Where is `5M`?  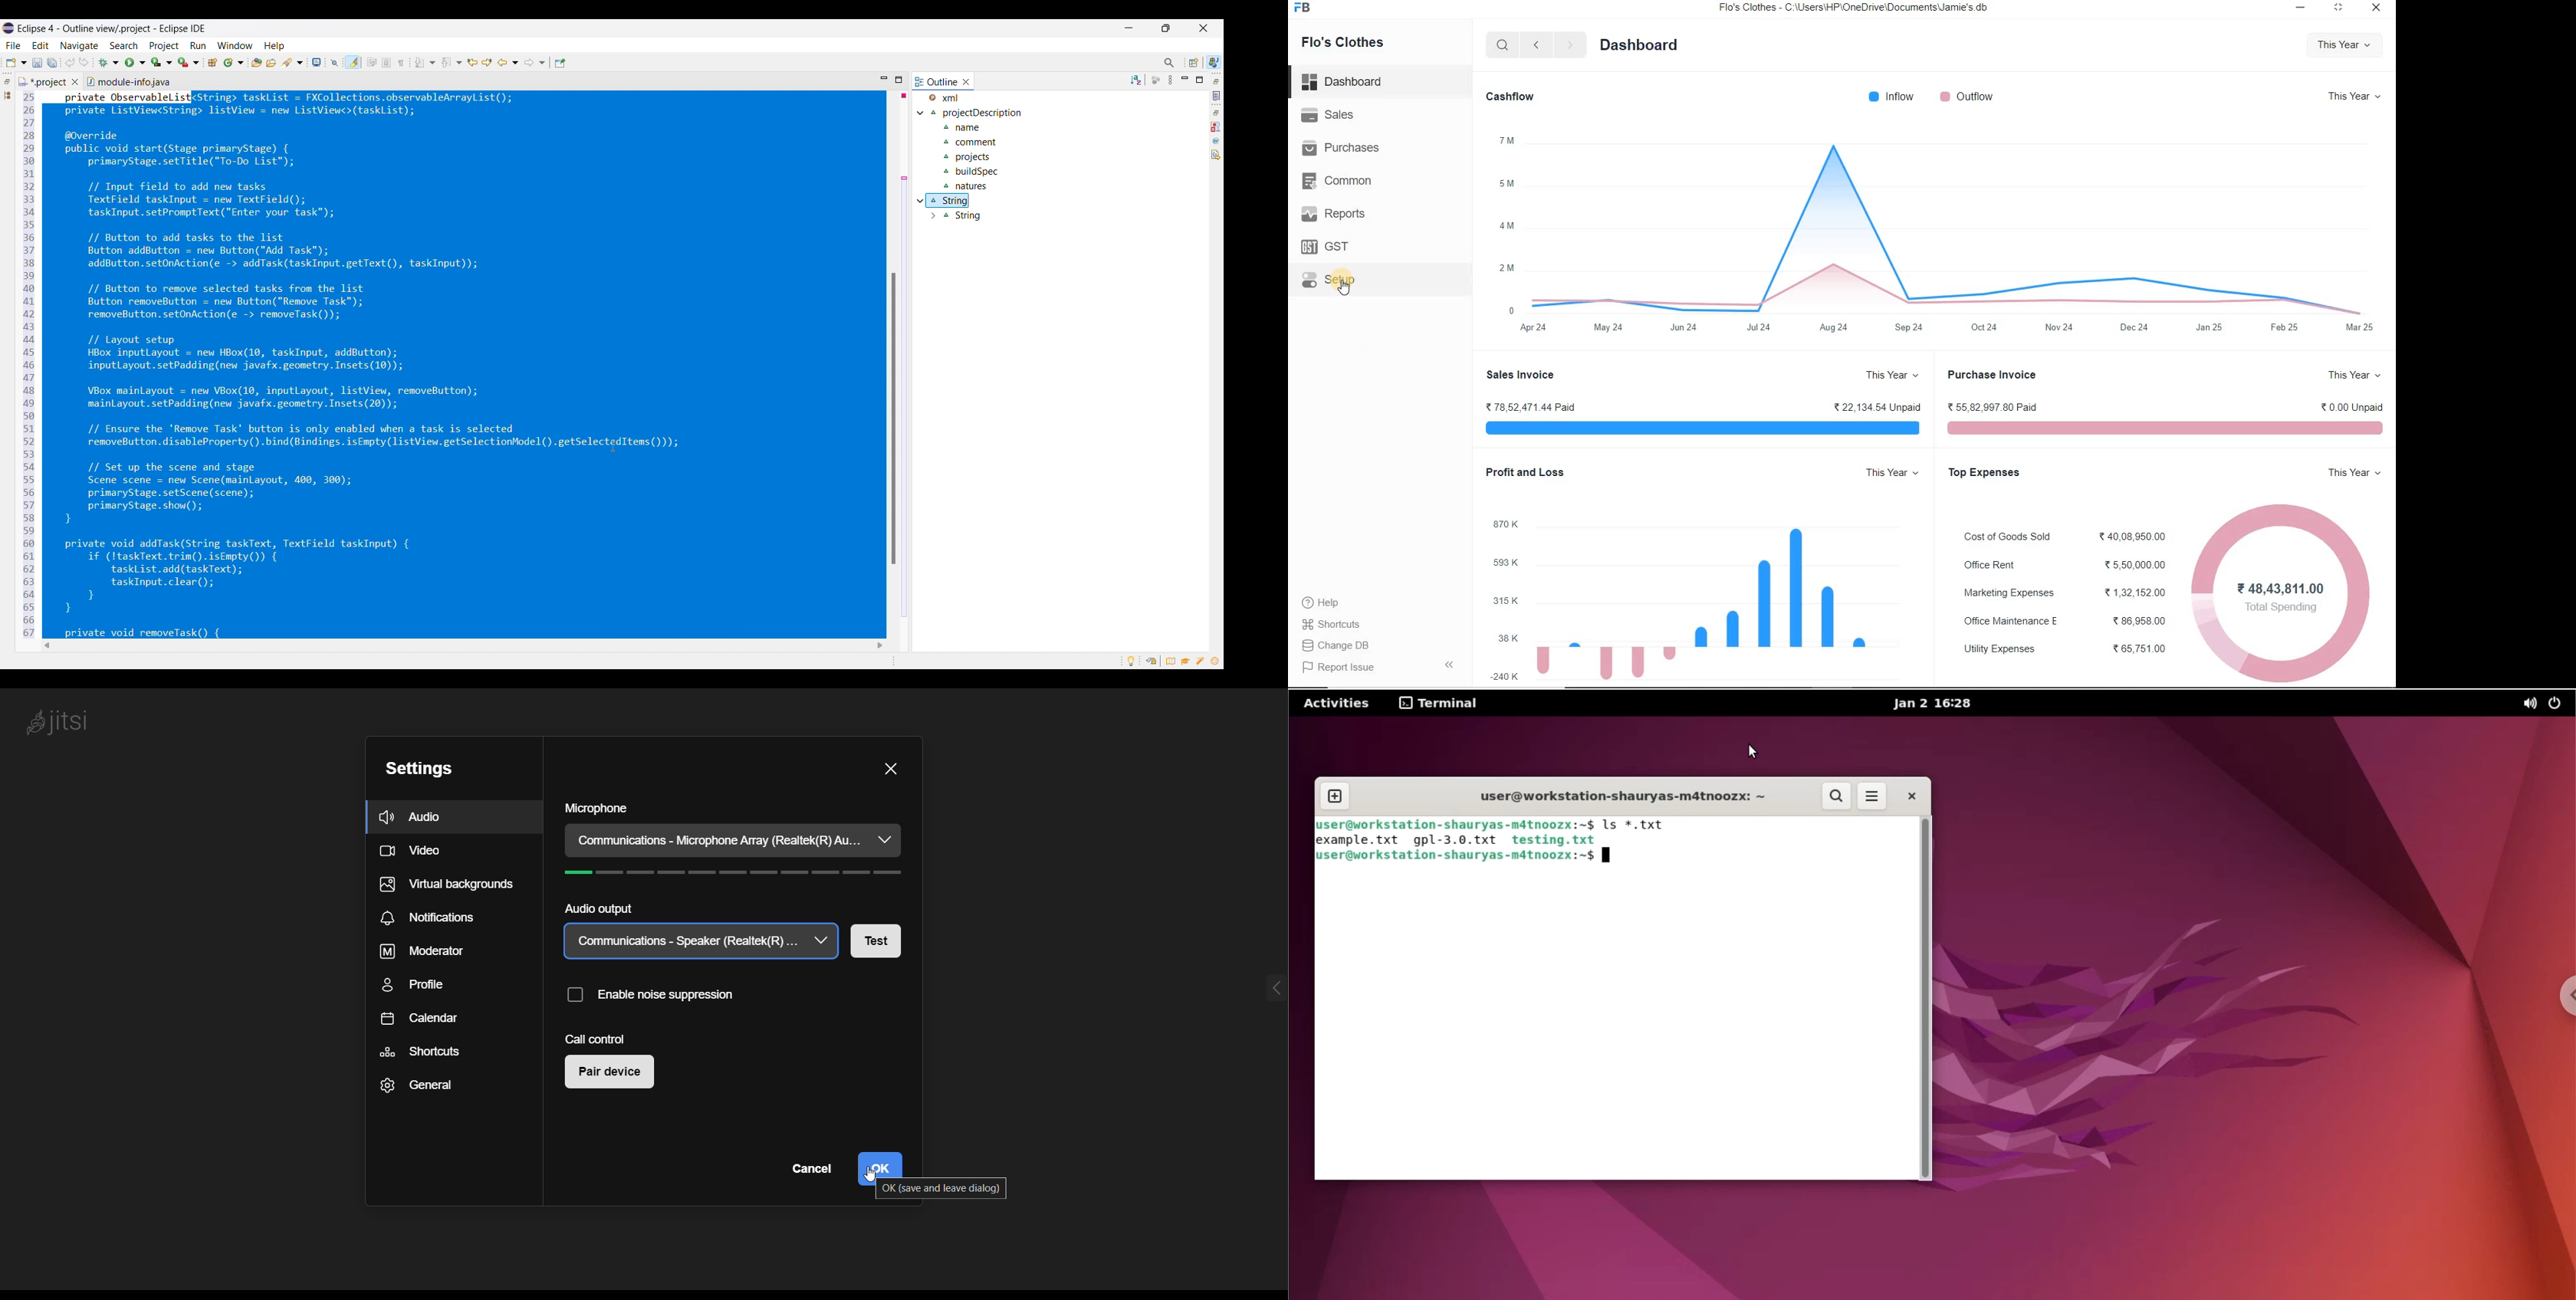 5M is located at coordinates (1508, 183).